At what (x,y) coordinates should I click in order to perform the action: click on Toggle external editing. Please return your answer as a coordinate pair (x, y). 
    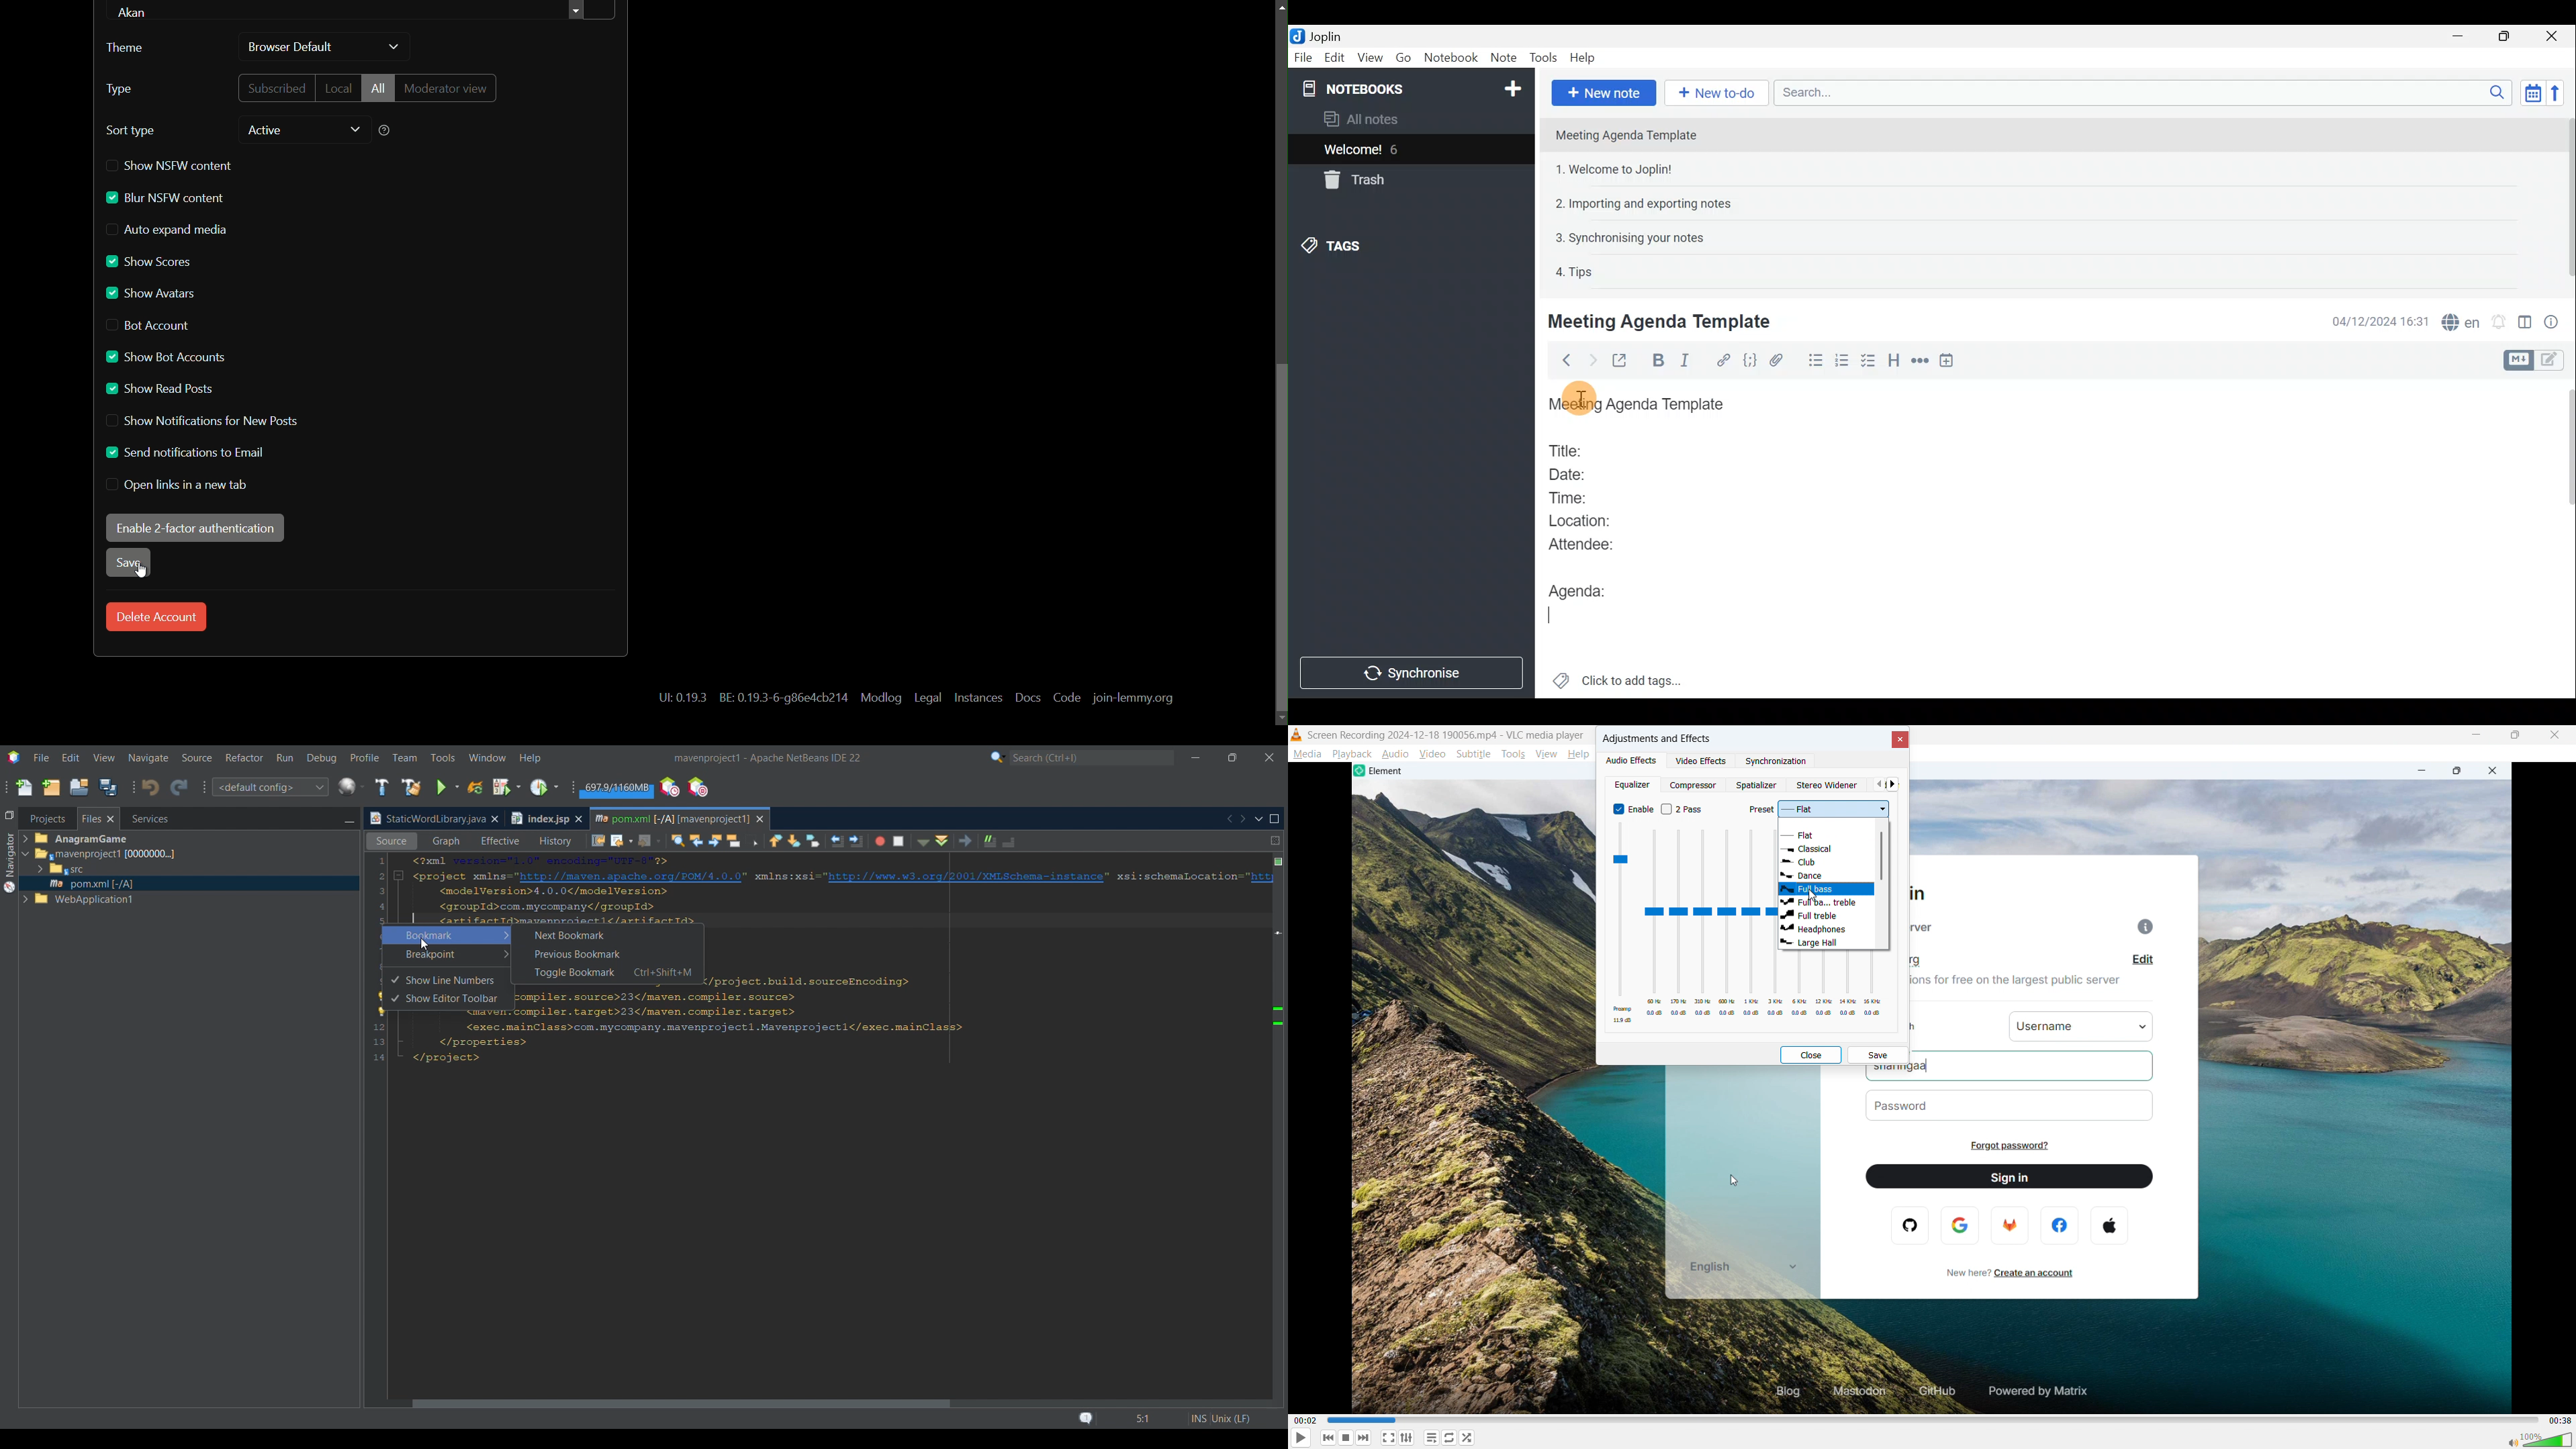
    Looking at the image, I should click on (1623, 362).